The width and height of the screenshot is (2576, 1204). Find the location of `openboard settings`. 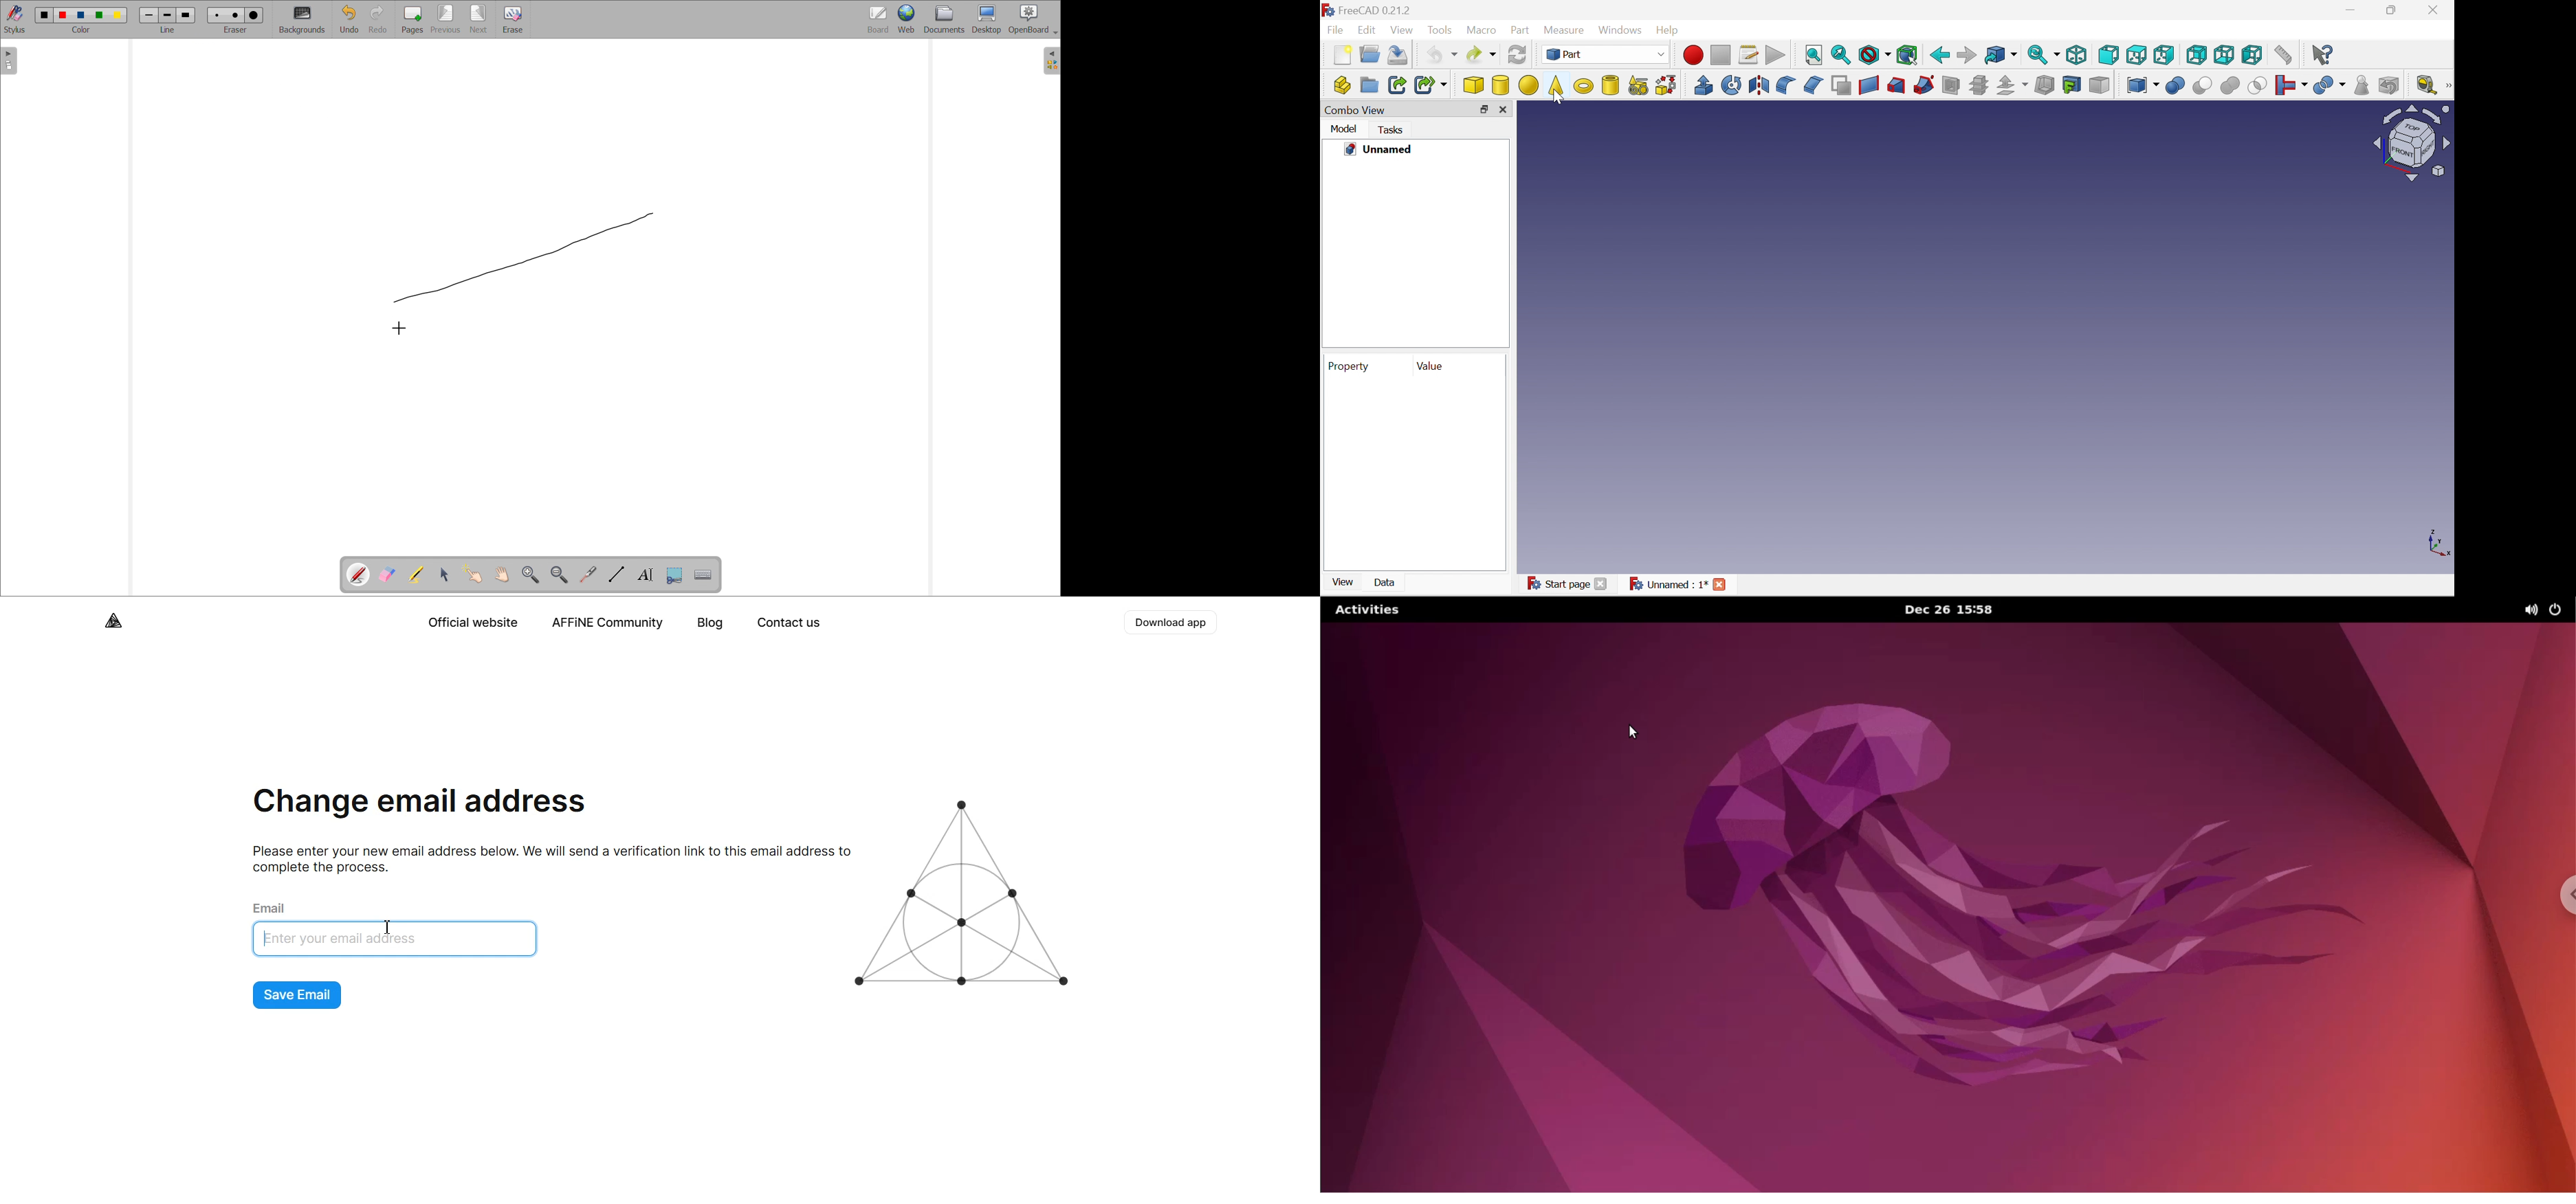

openboard settings is located at coordinates (1033, 19).